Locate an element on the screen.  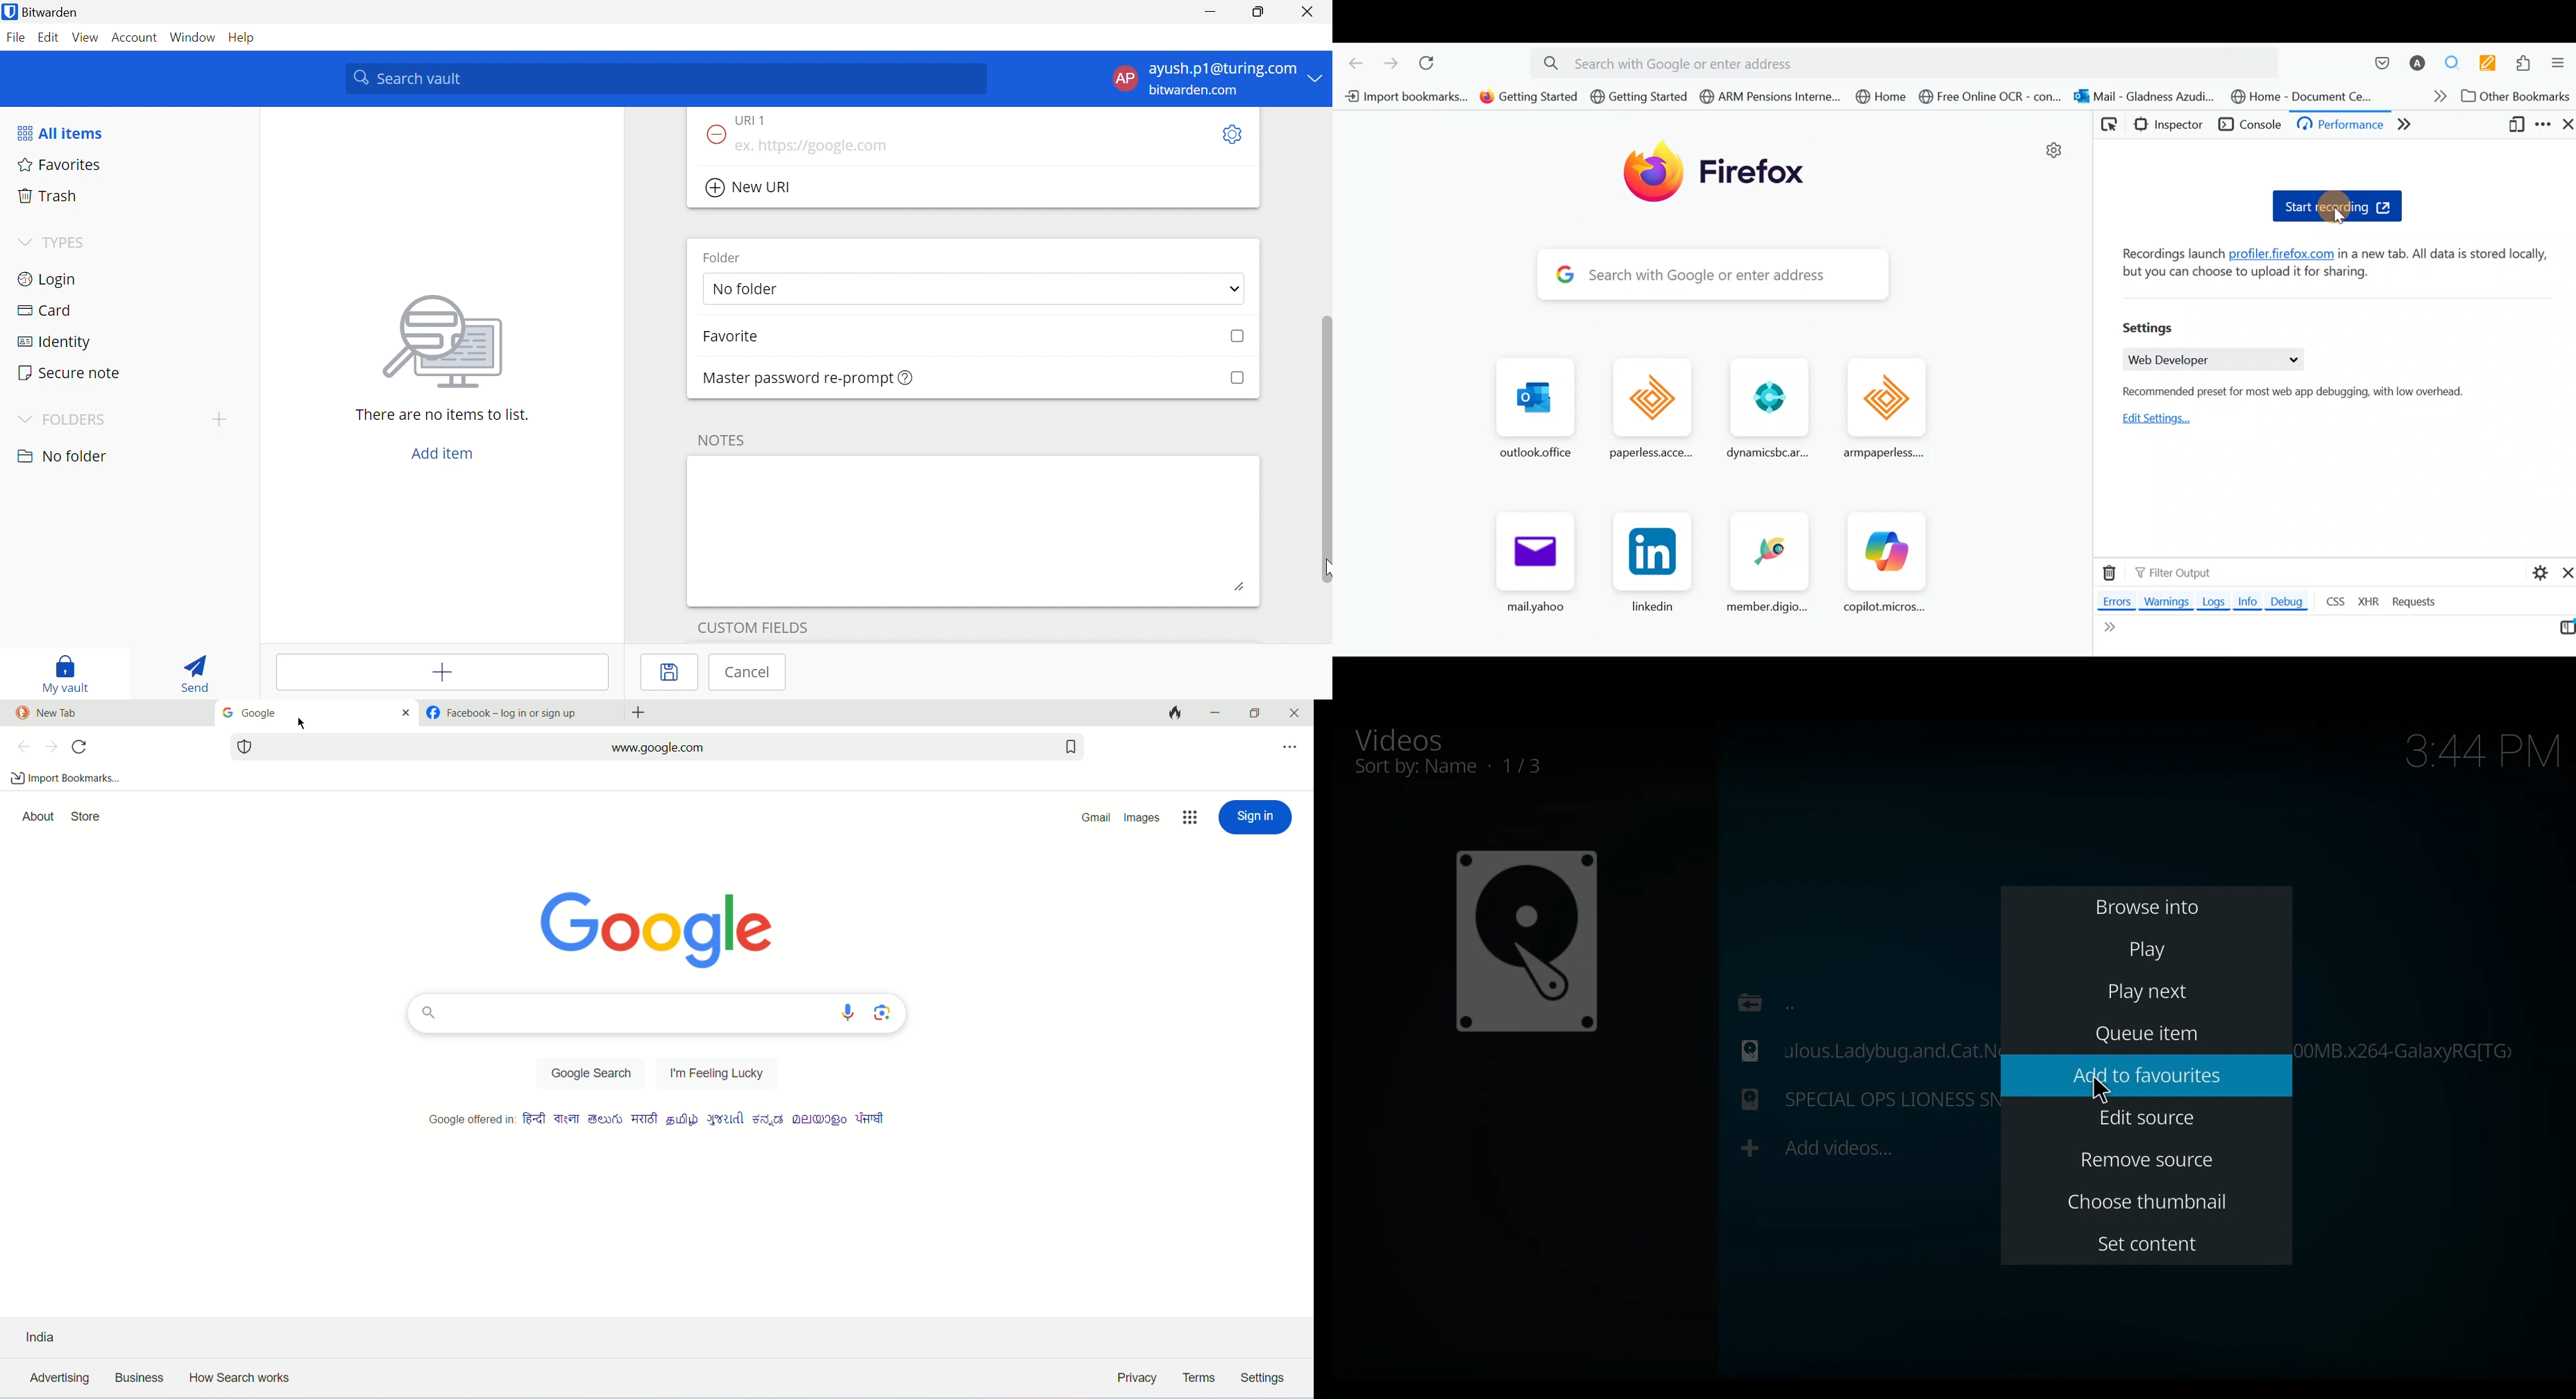
Start recording is located at coordinates (2338, 234).